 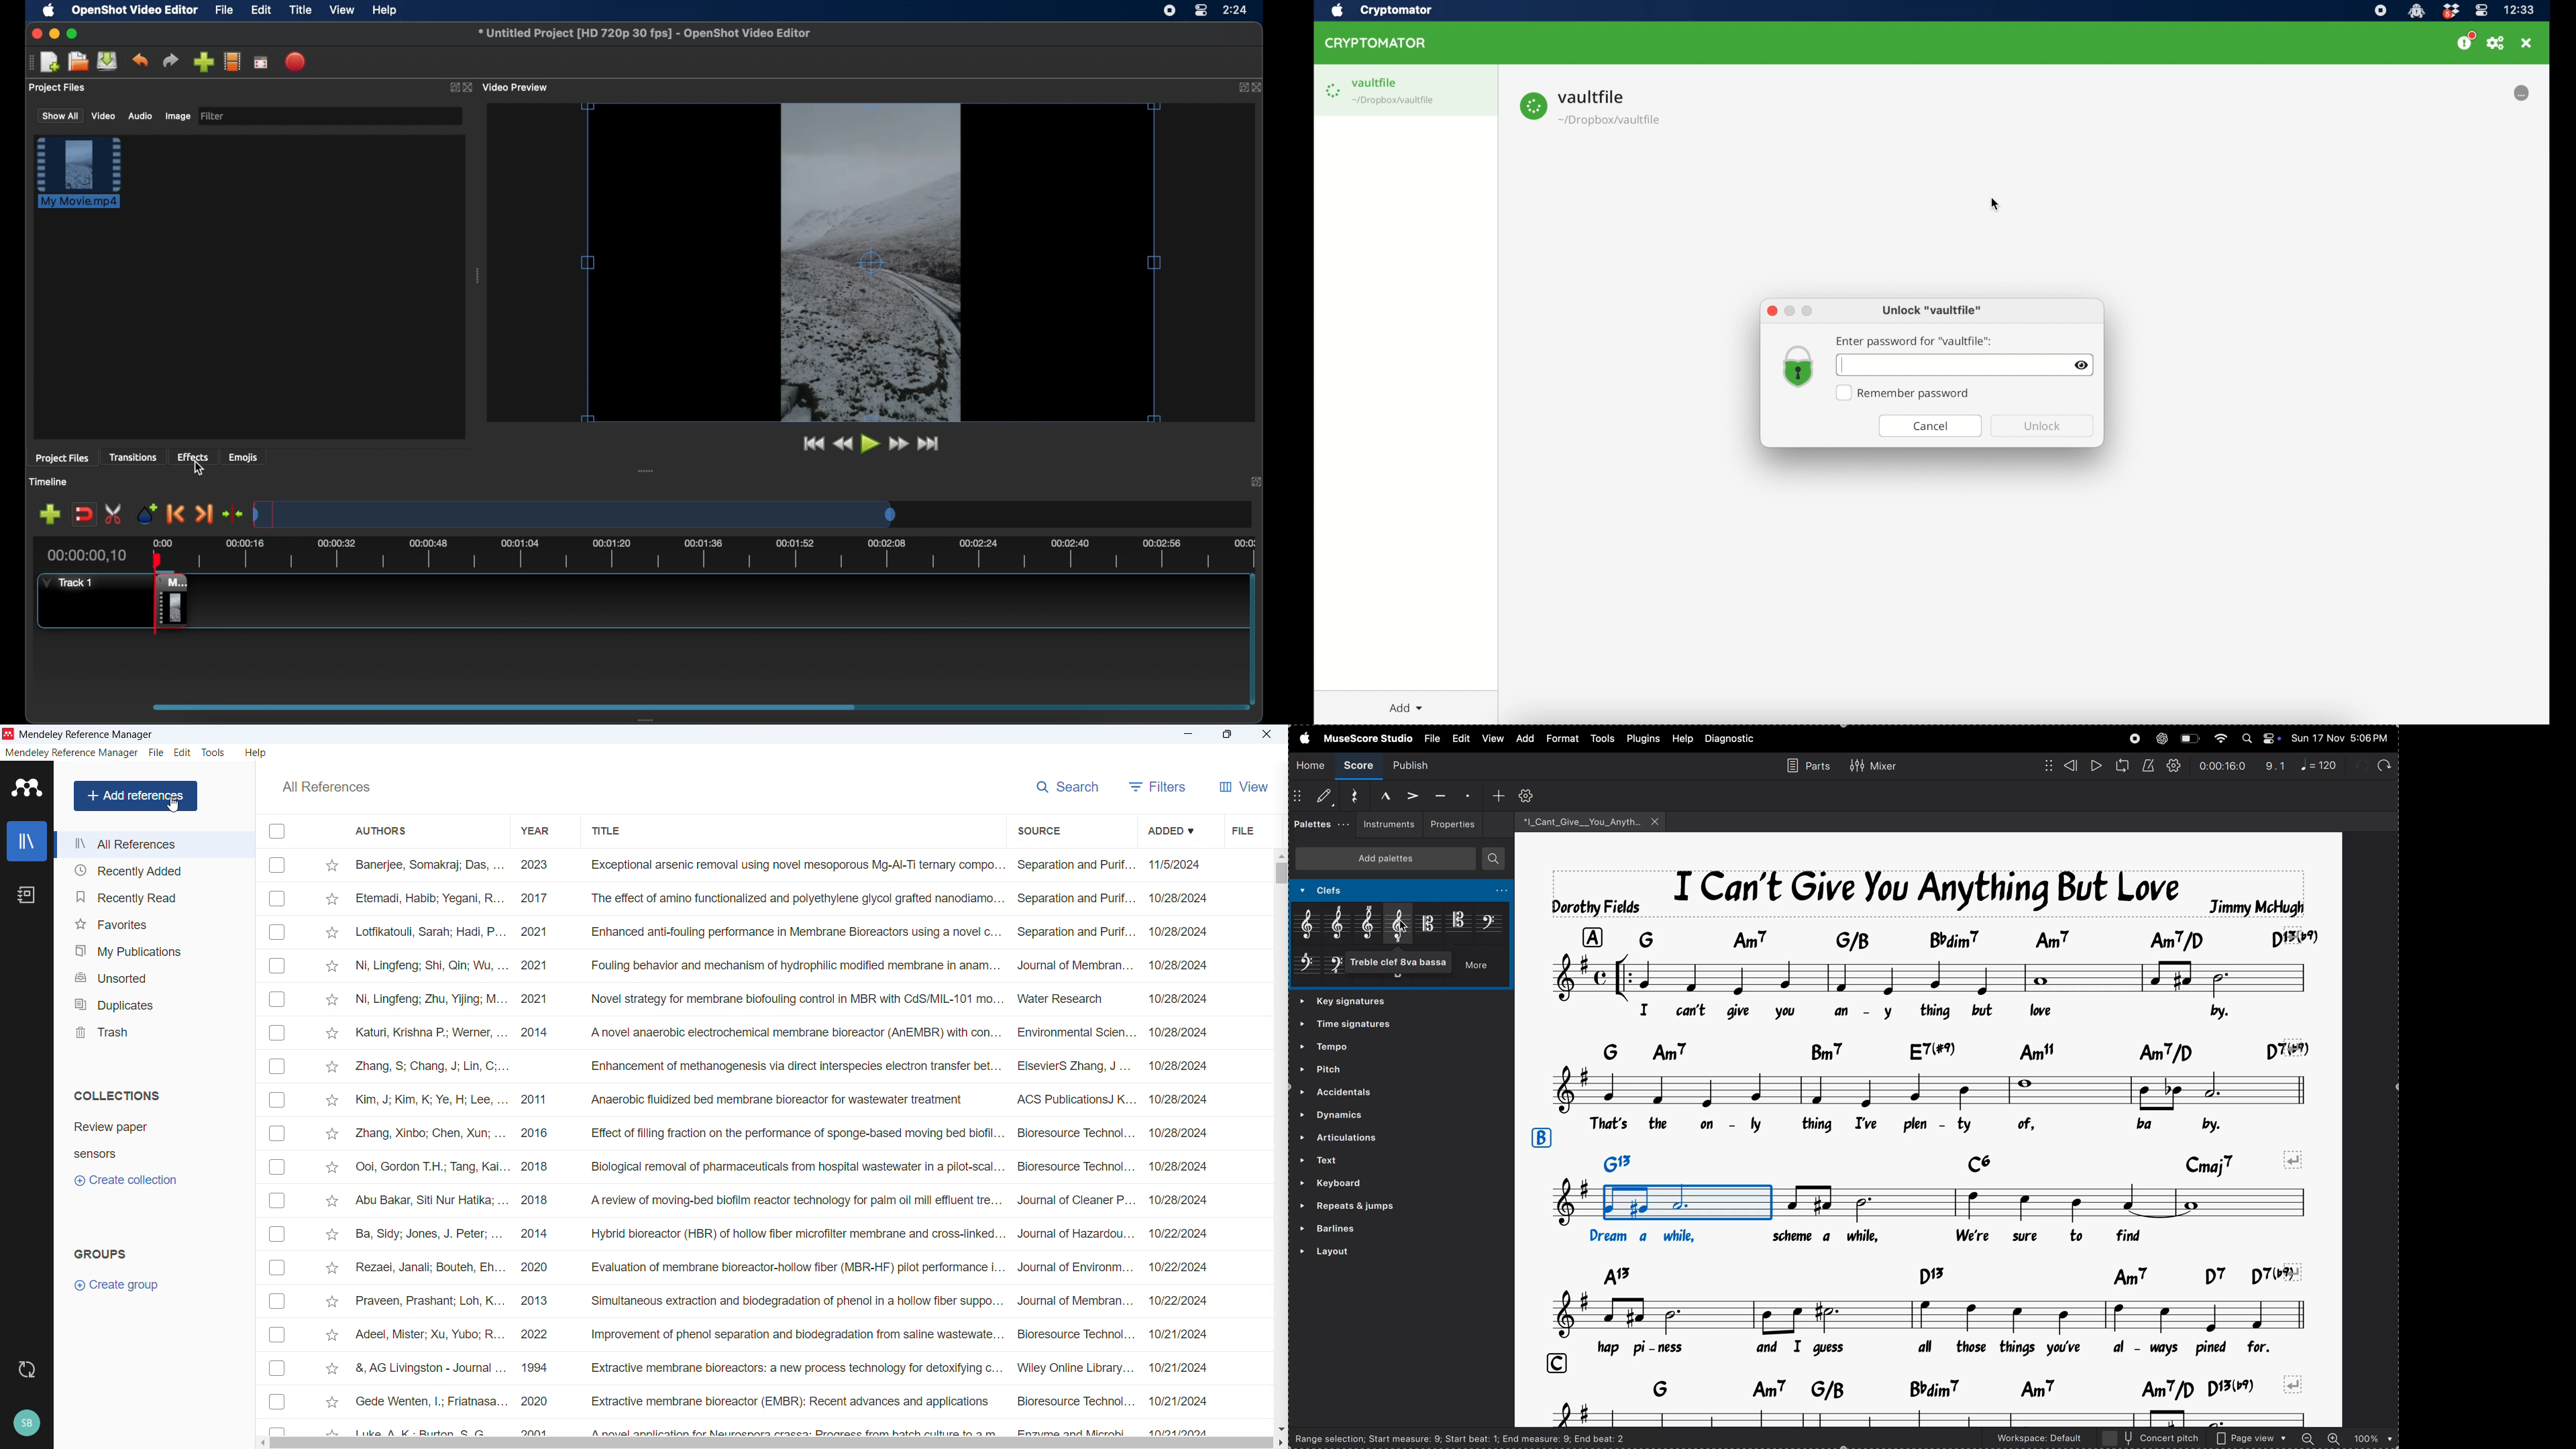 I want to click on enable razor, so click(x=113, y=514).